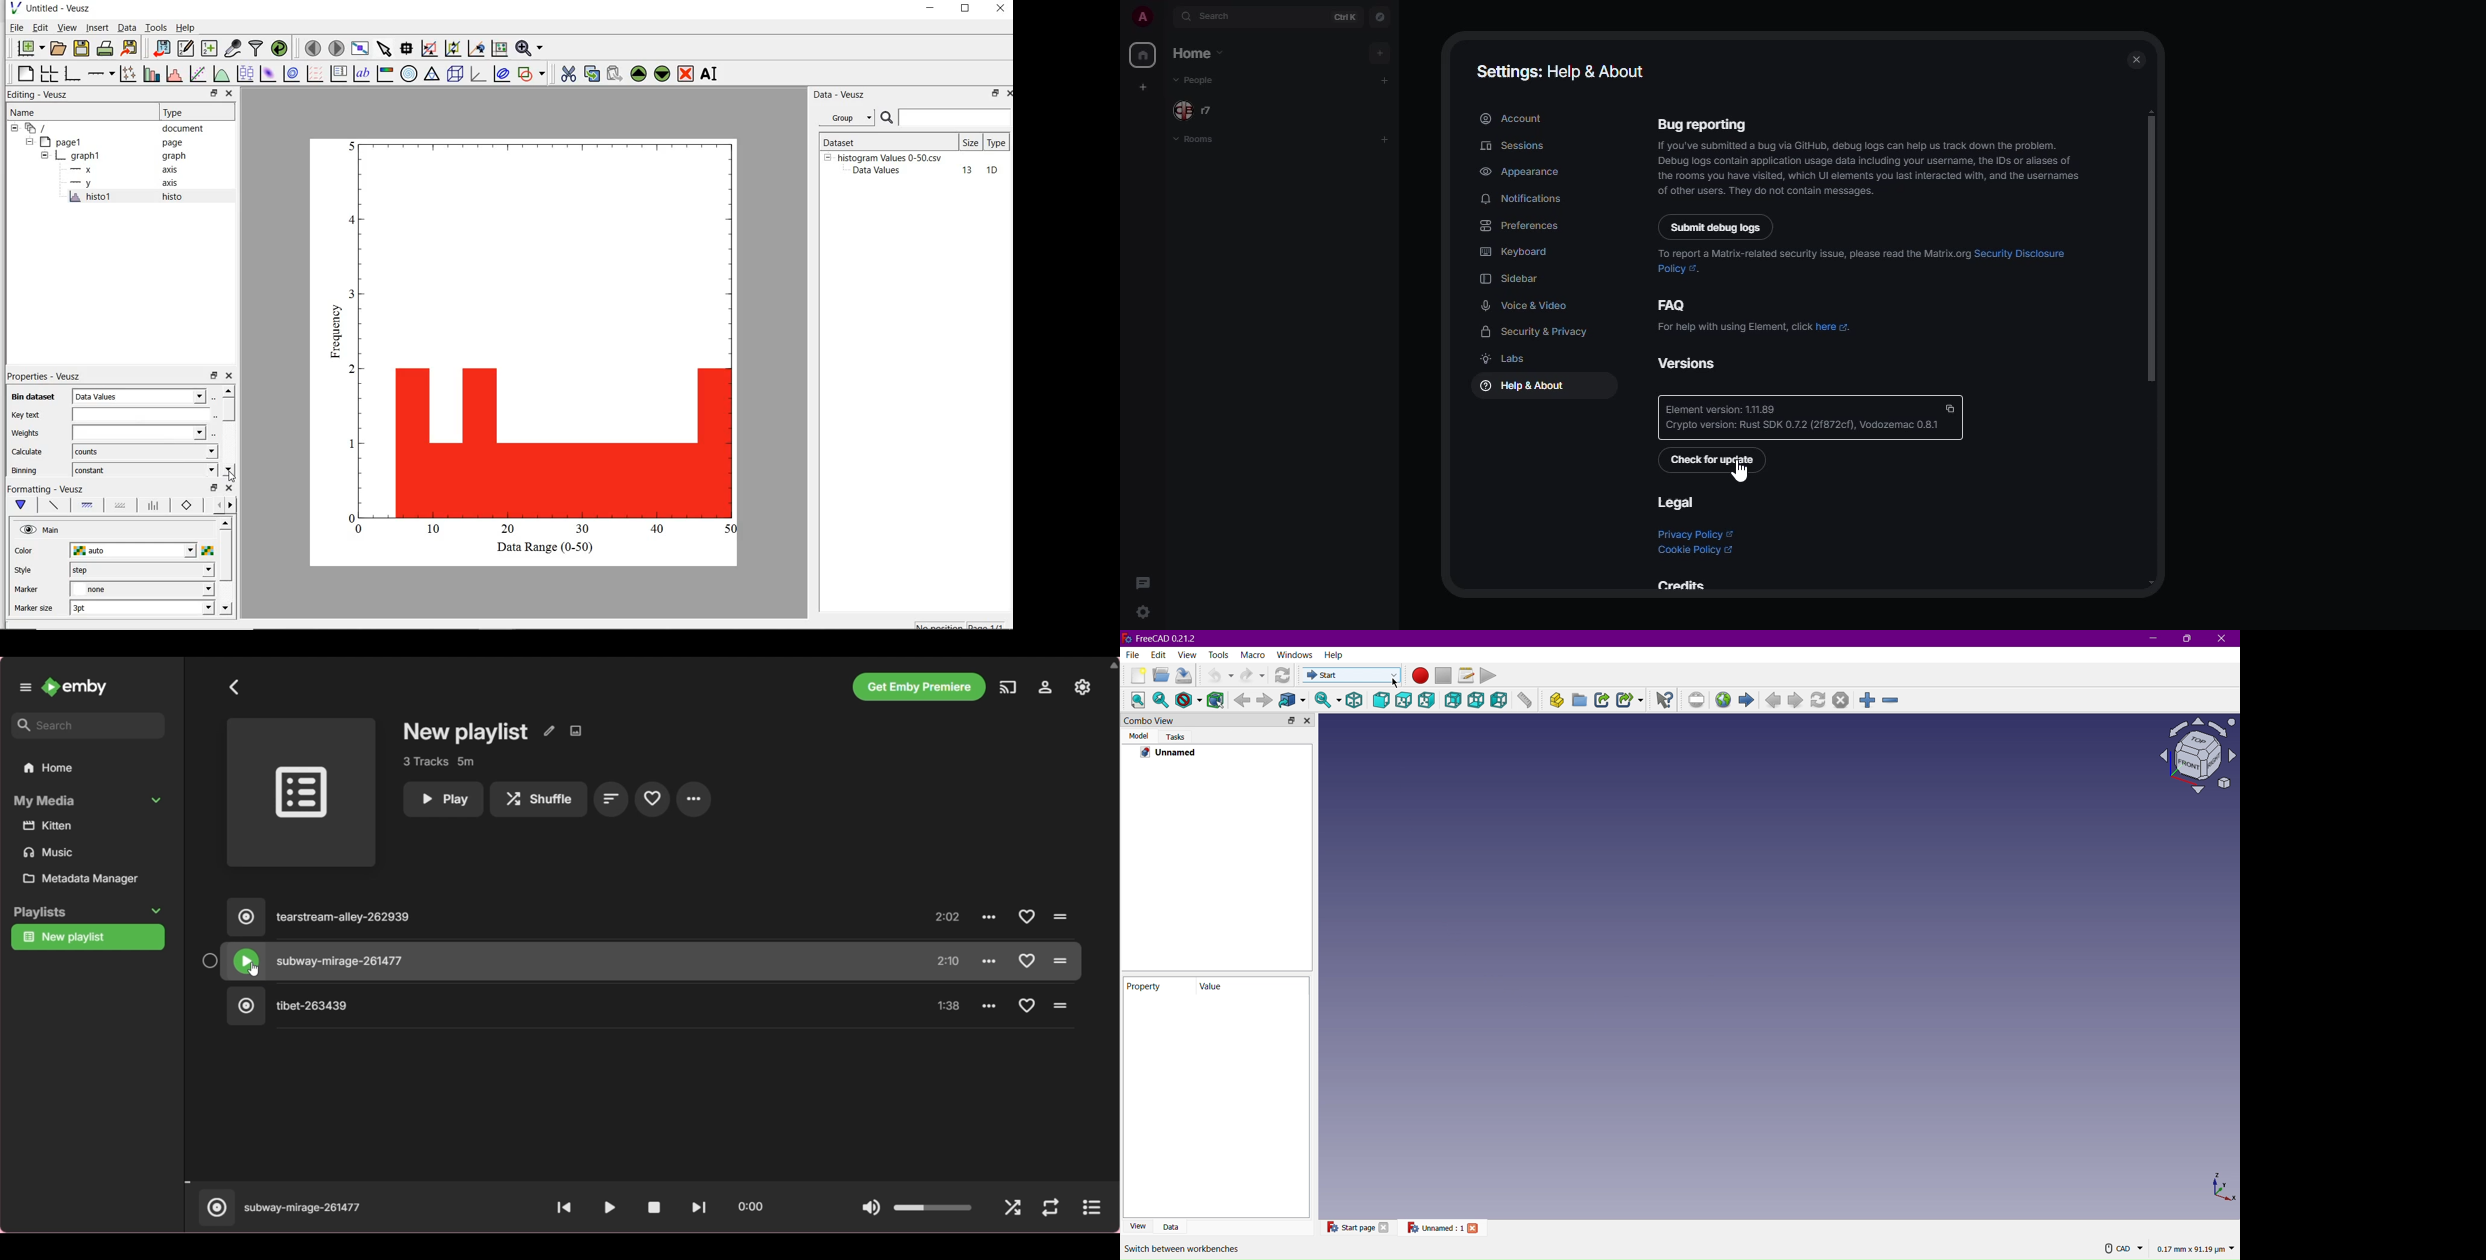 Image resolution: width=2492 pixels, height=1260 pixels. I want to click on 3d scene, so click(456, 75).